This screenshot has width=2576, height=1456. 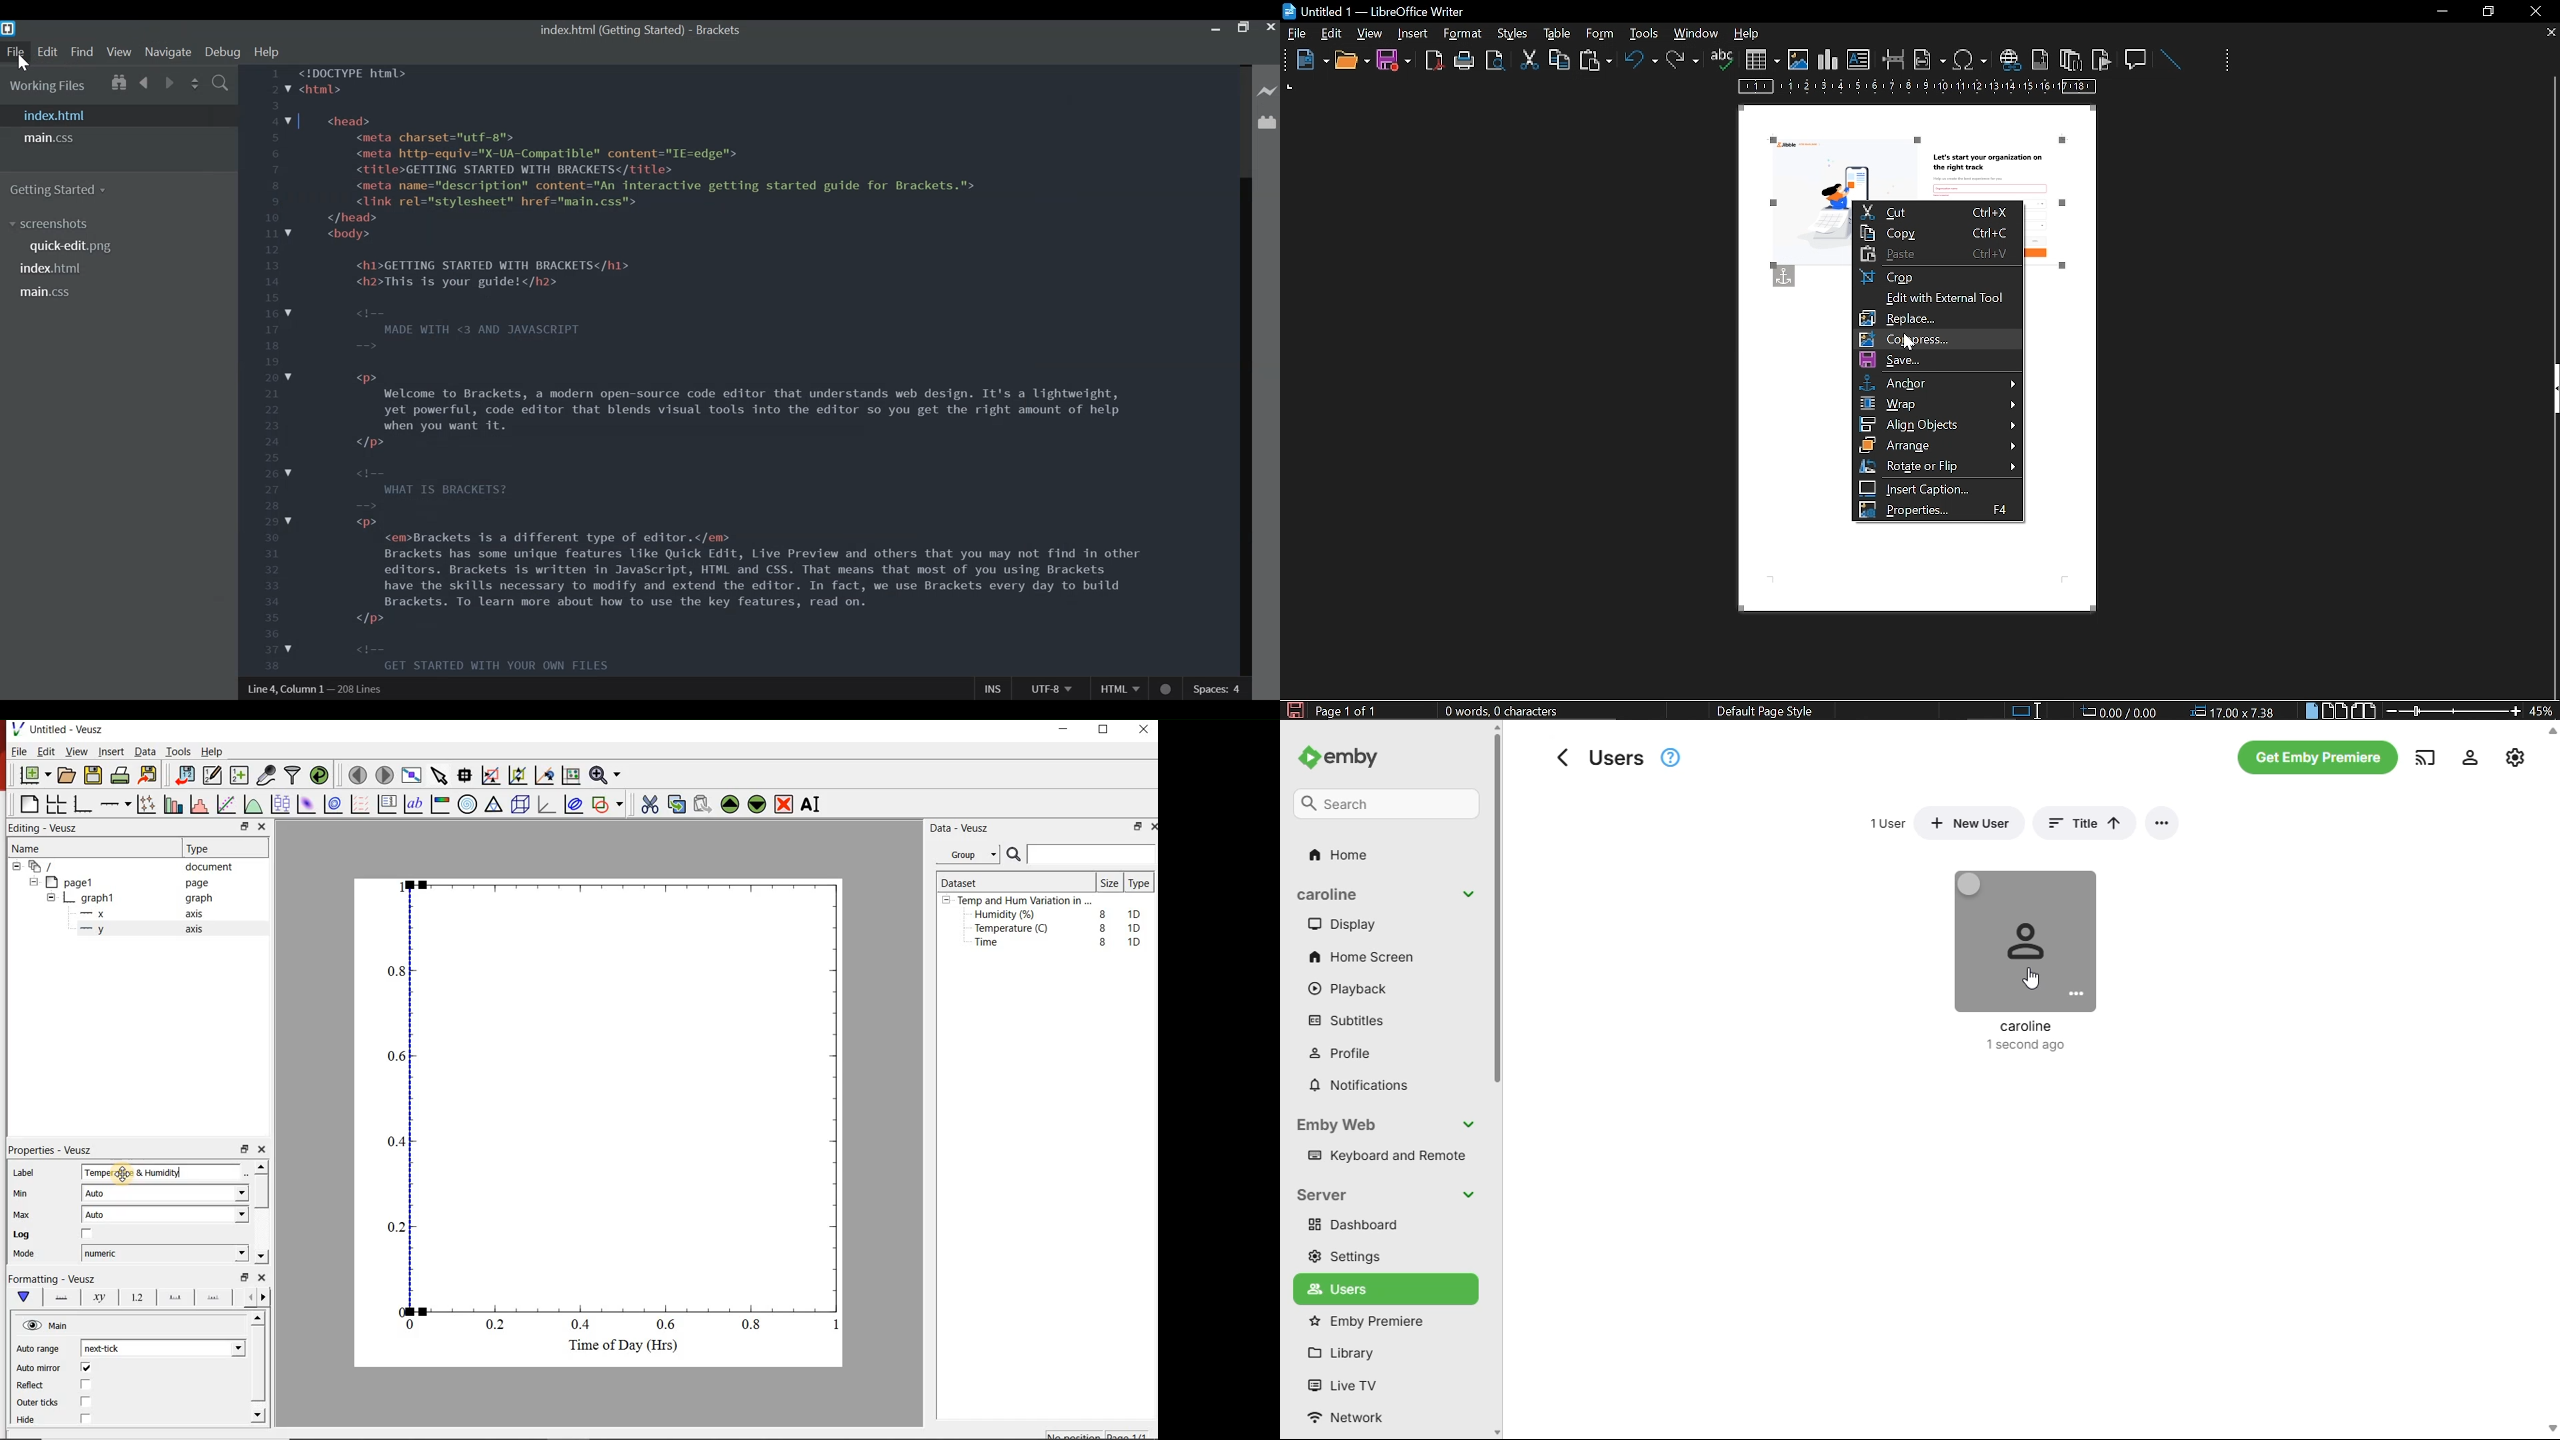 I want to click on File Encoding, so click(x=1050, y=689).